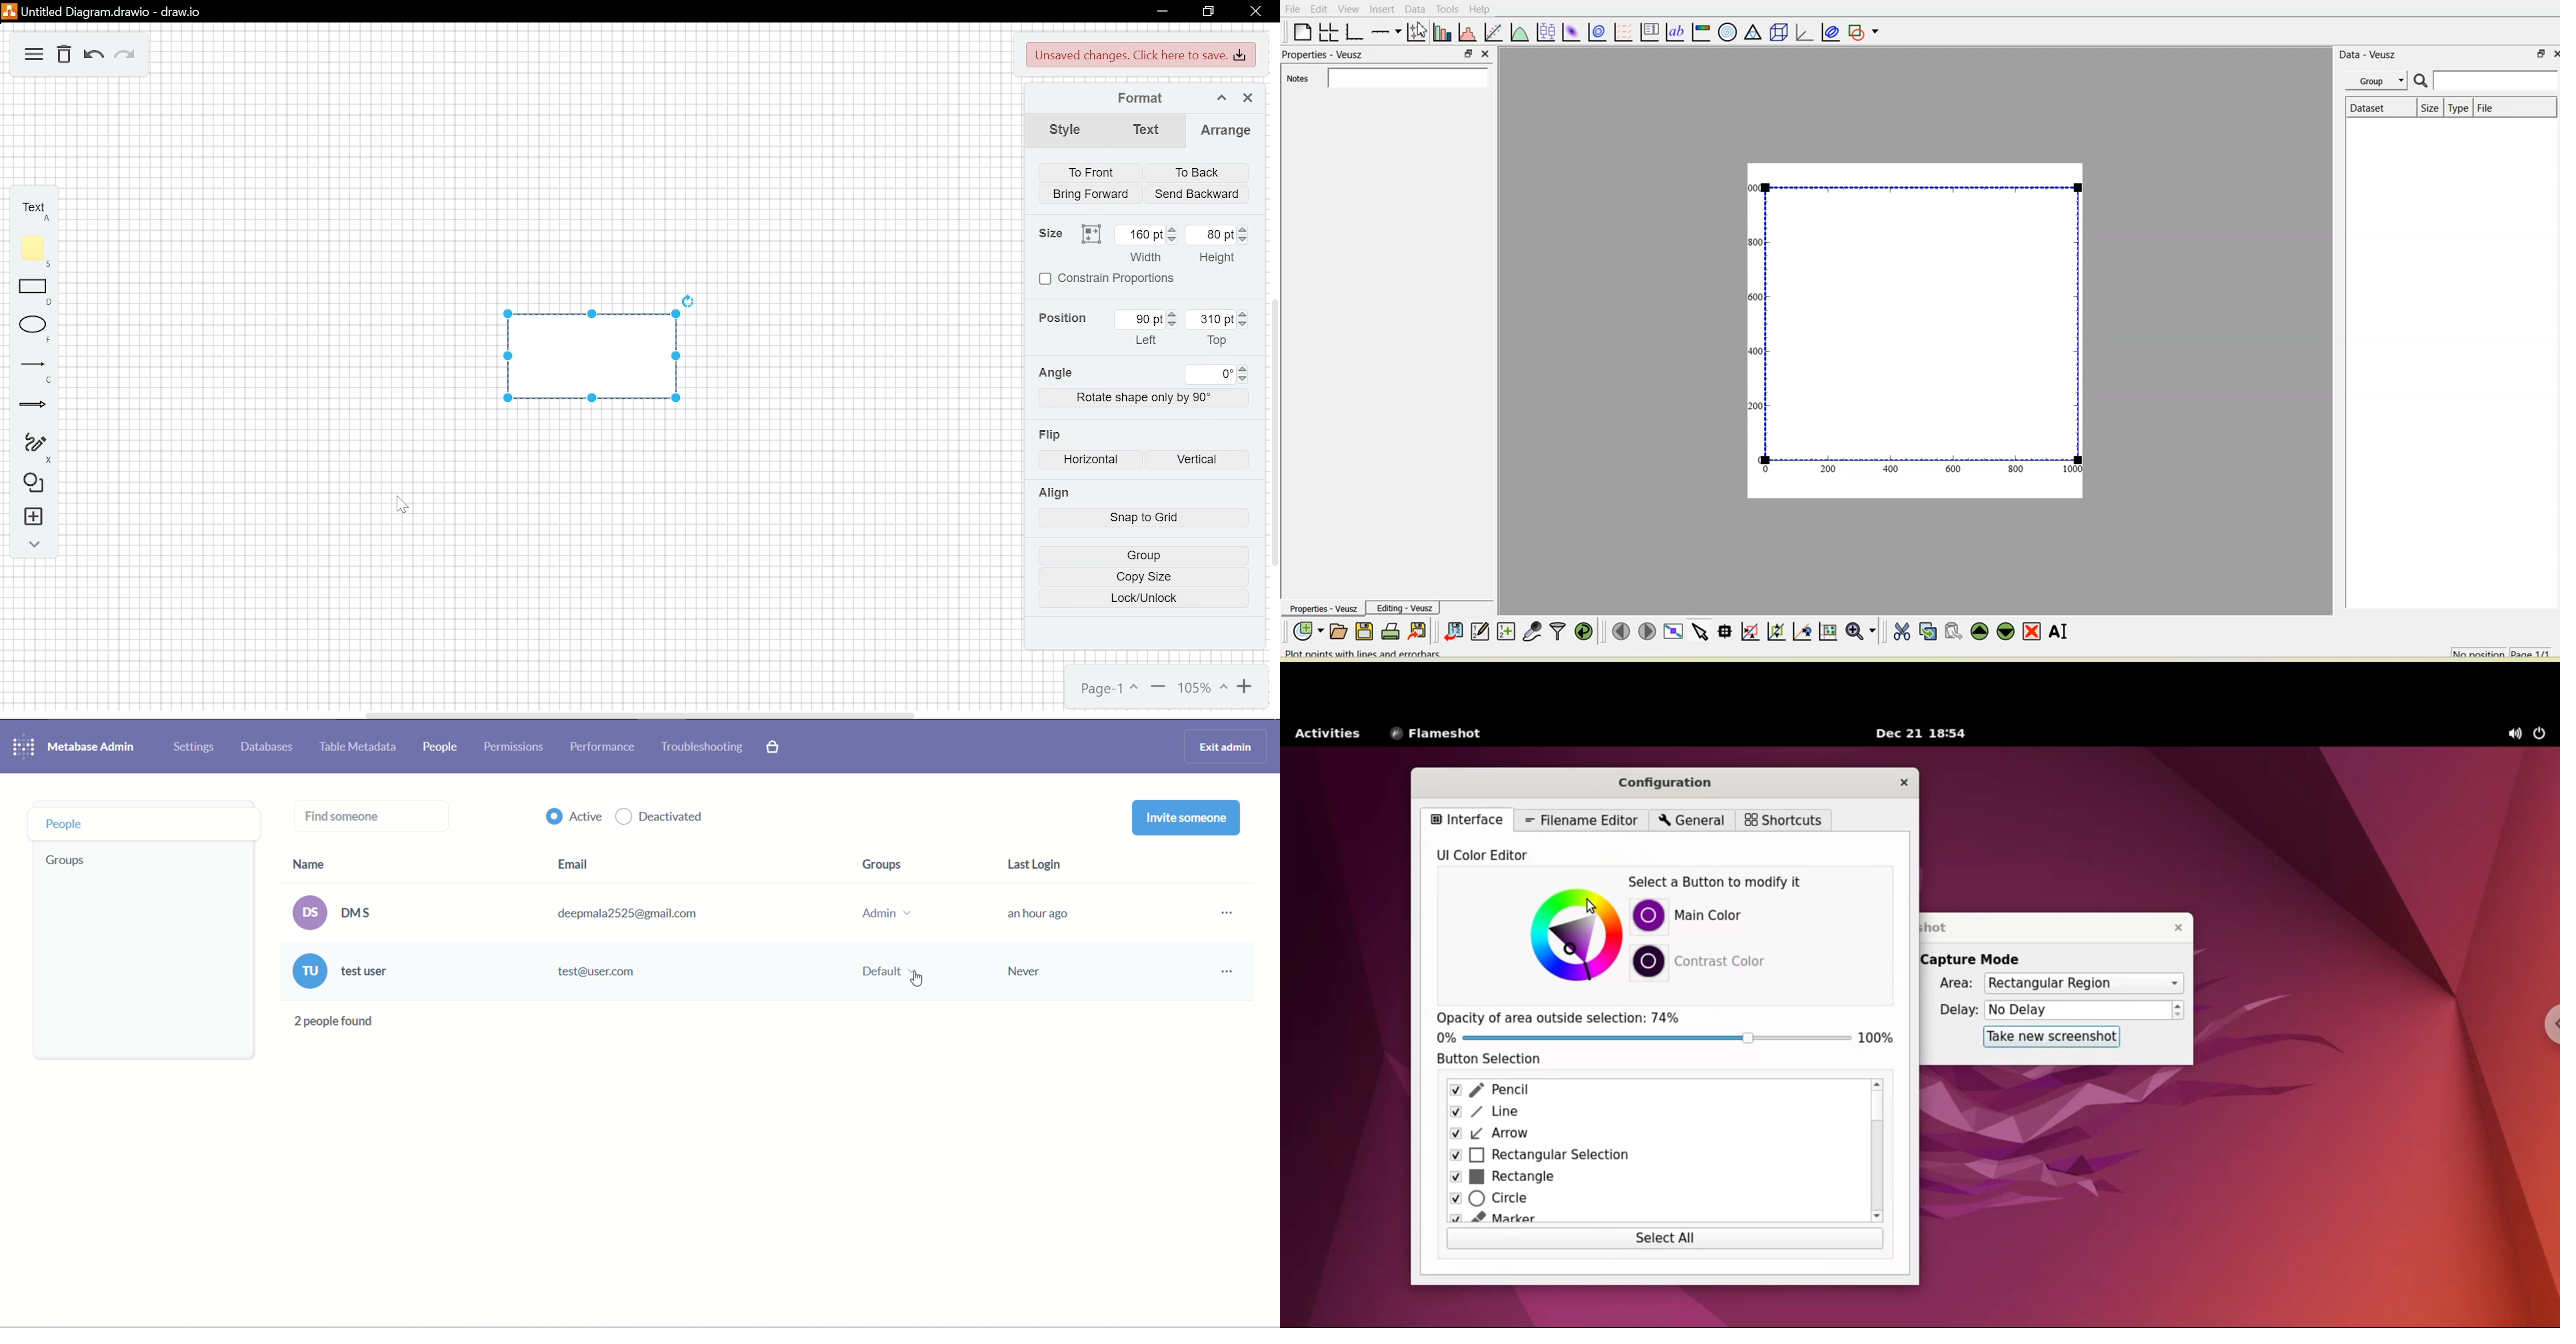 The width and height of the screenshot is (2576, 1344). I want to click on to back, so click(1199, 172).